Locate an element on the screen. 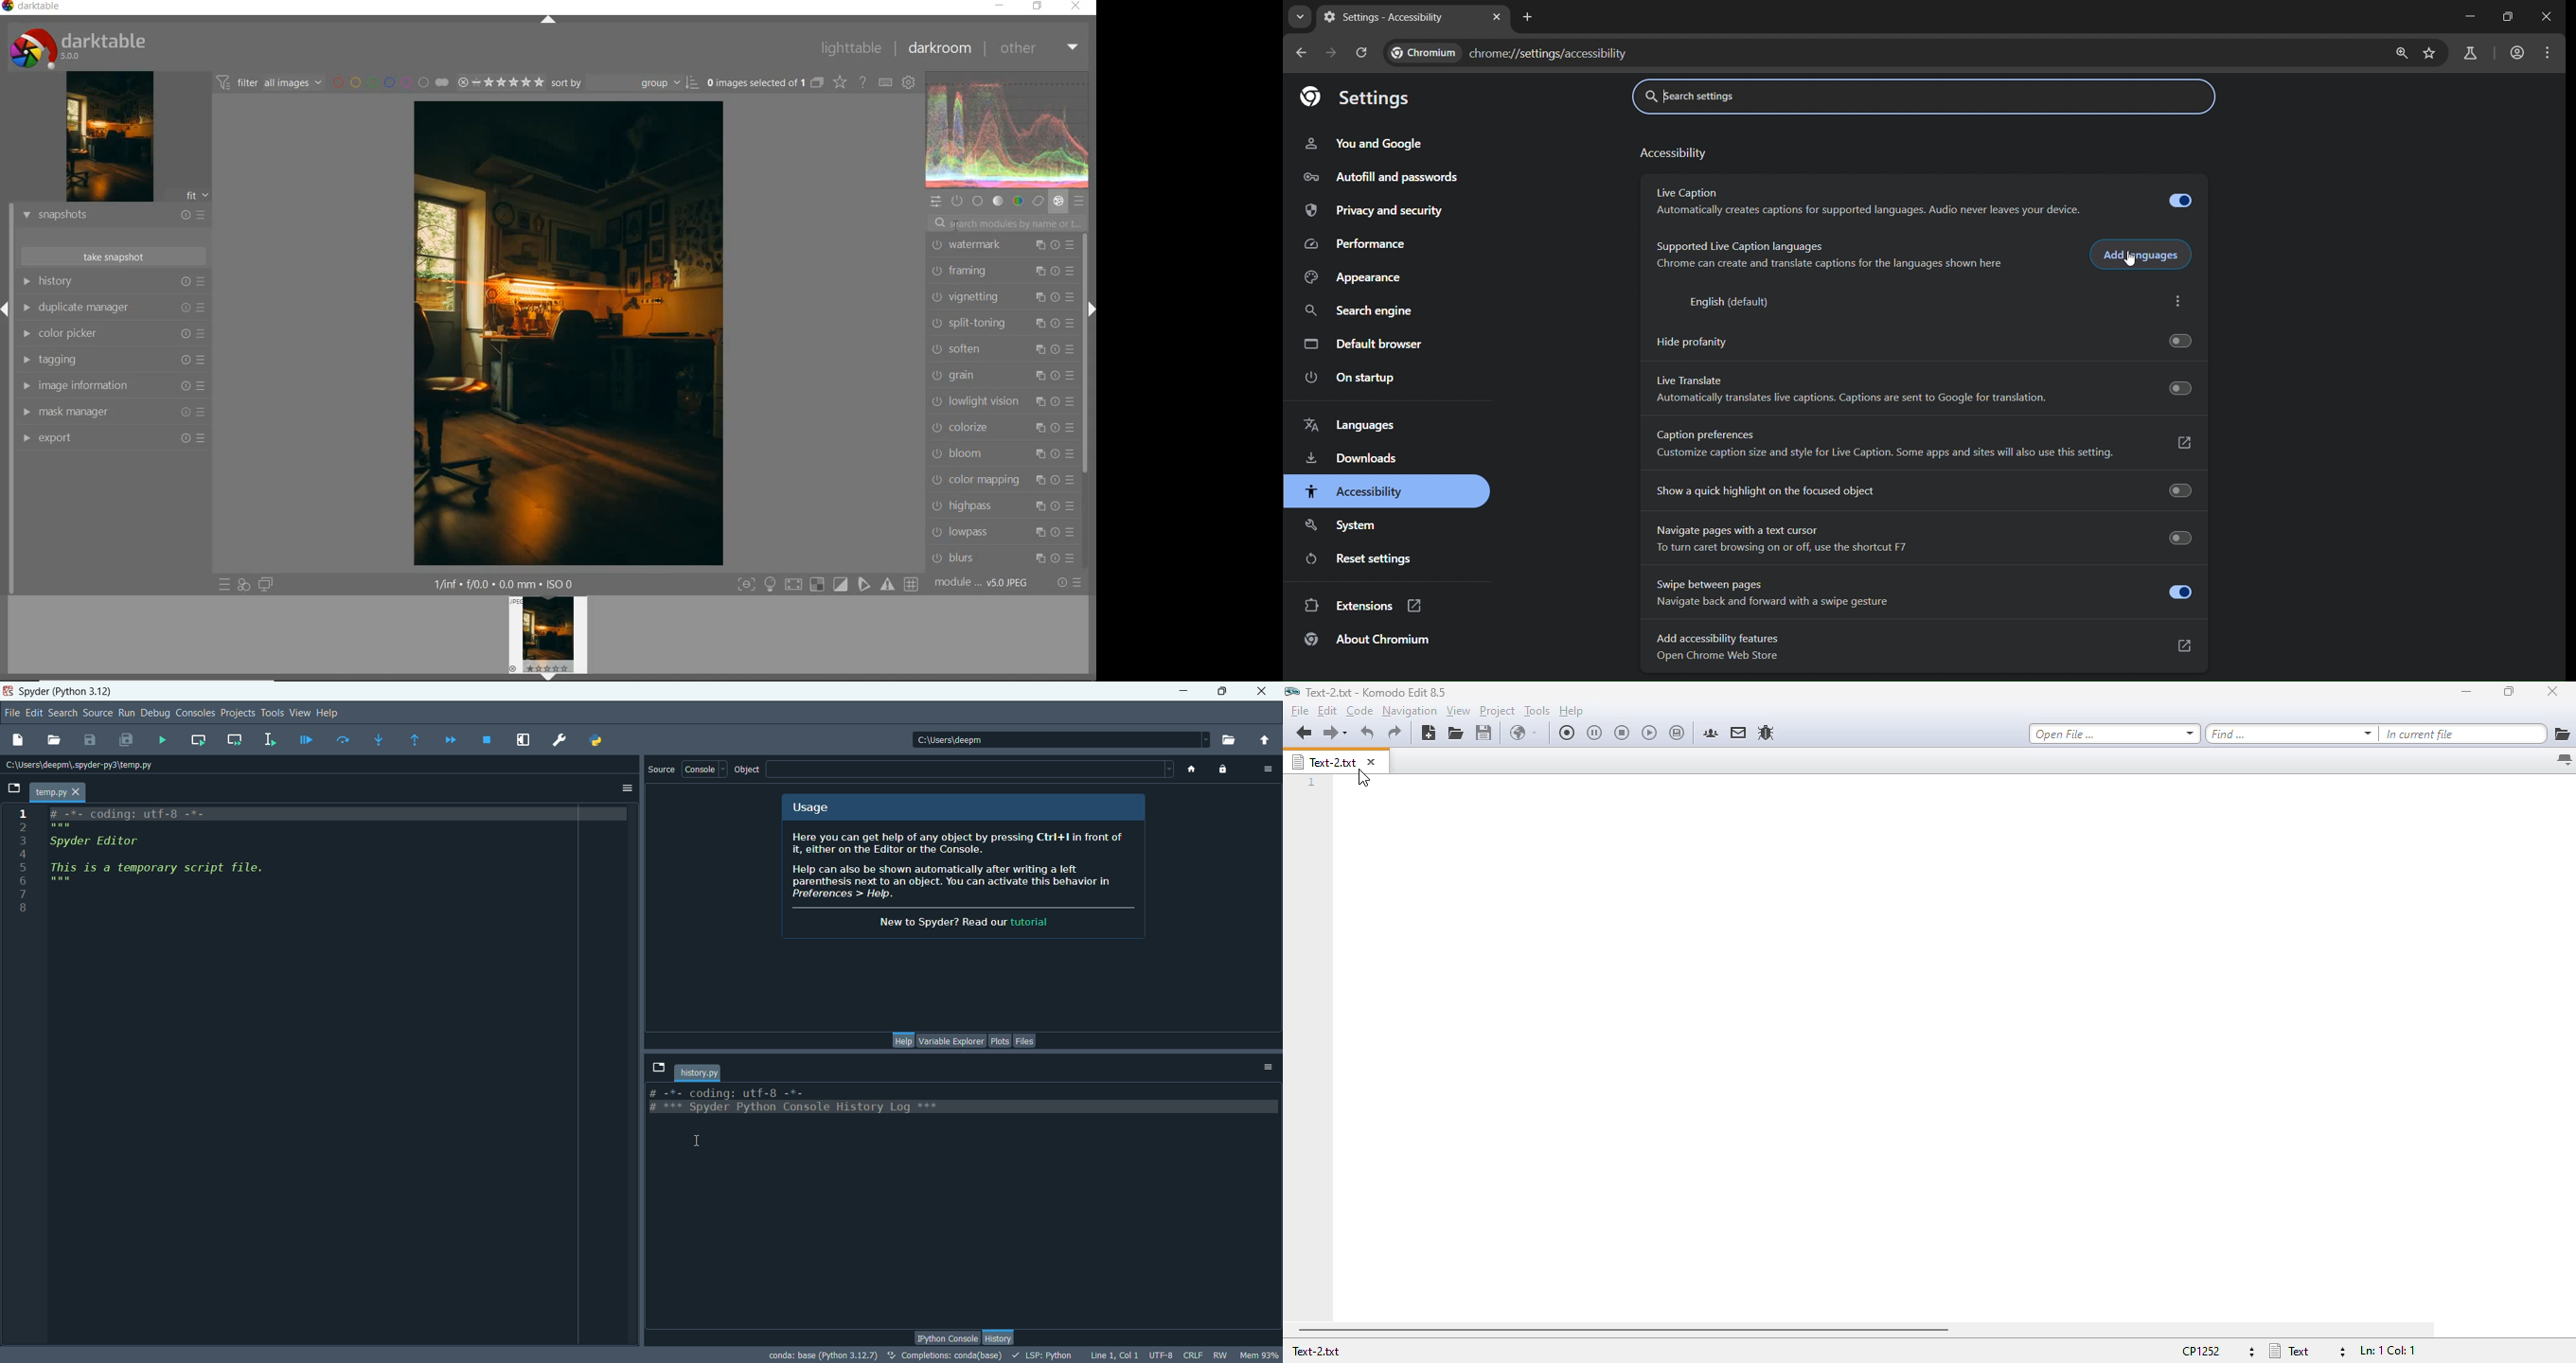  filter images based on their modules is located at coordinates (269, 82).